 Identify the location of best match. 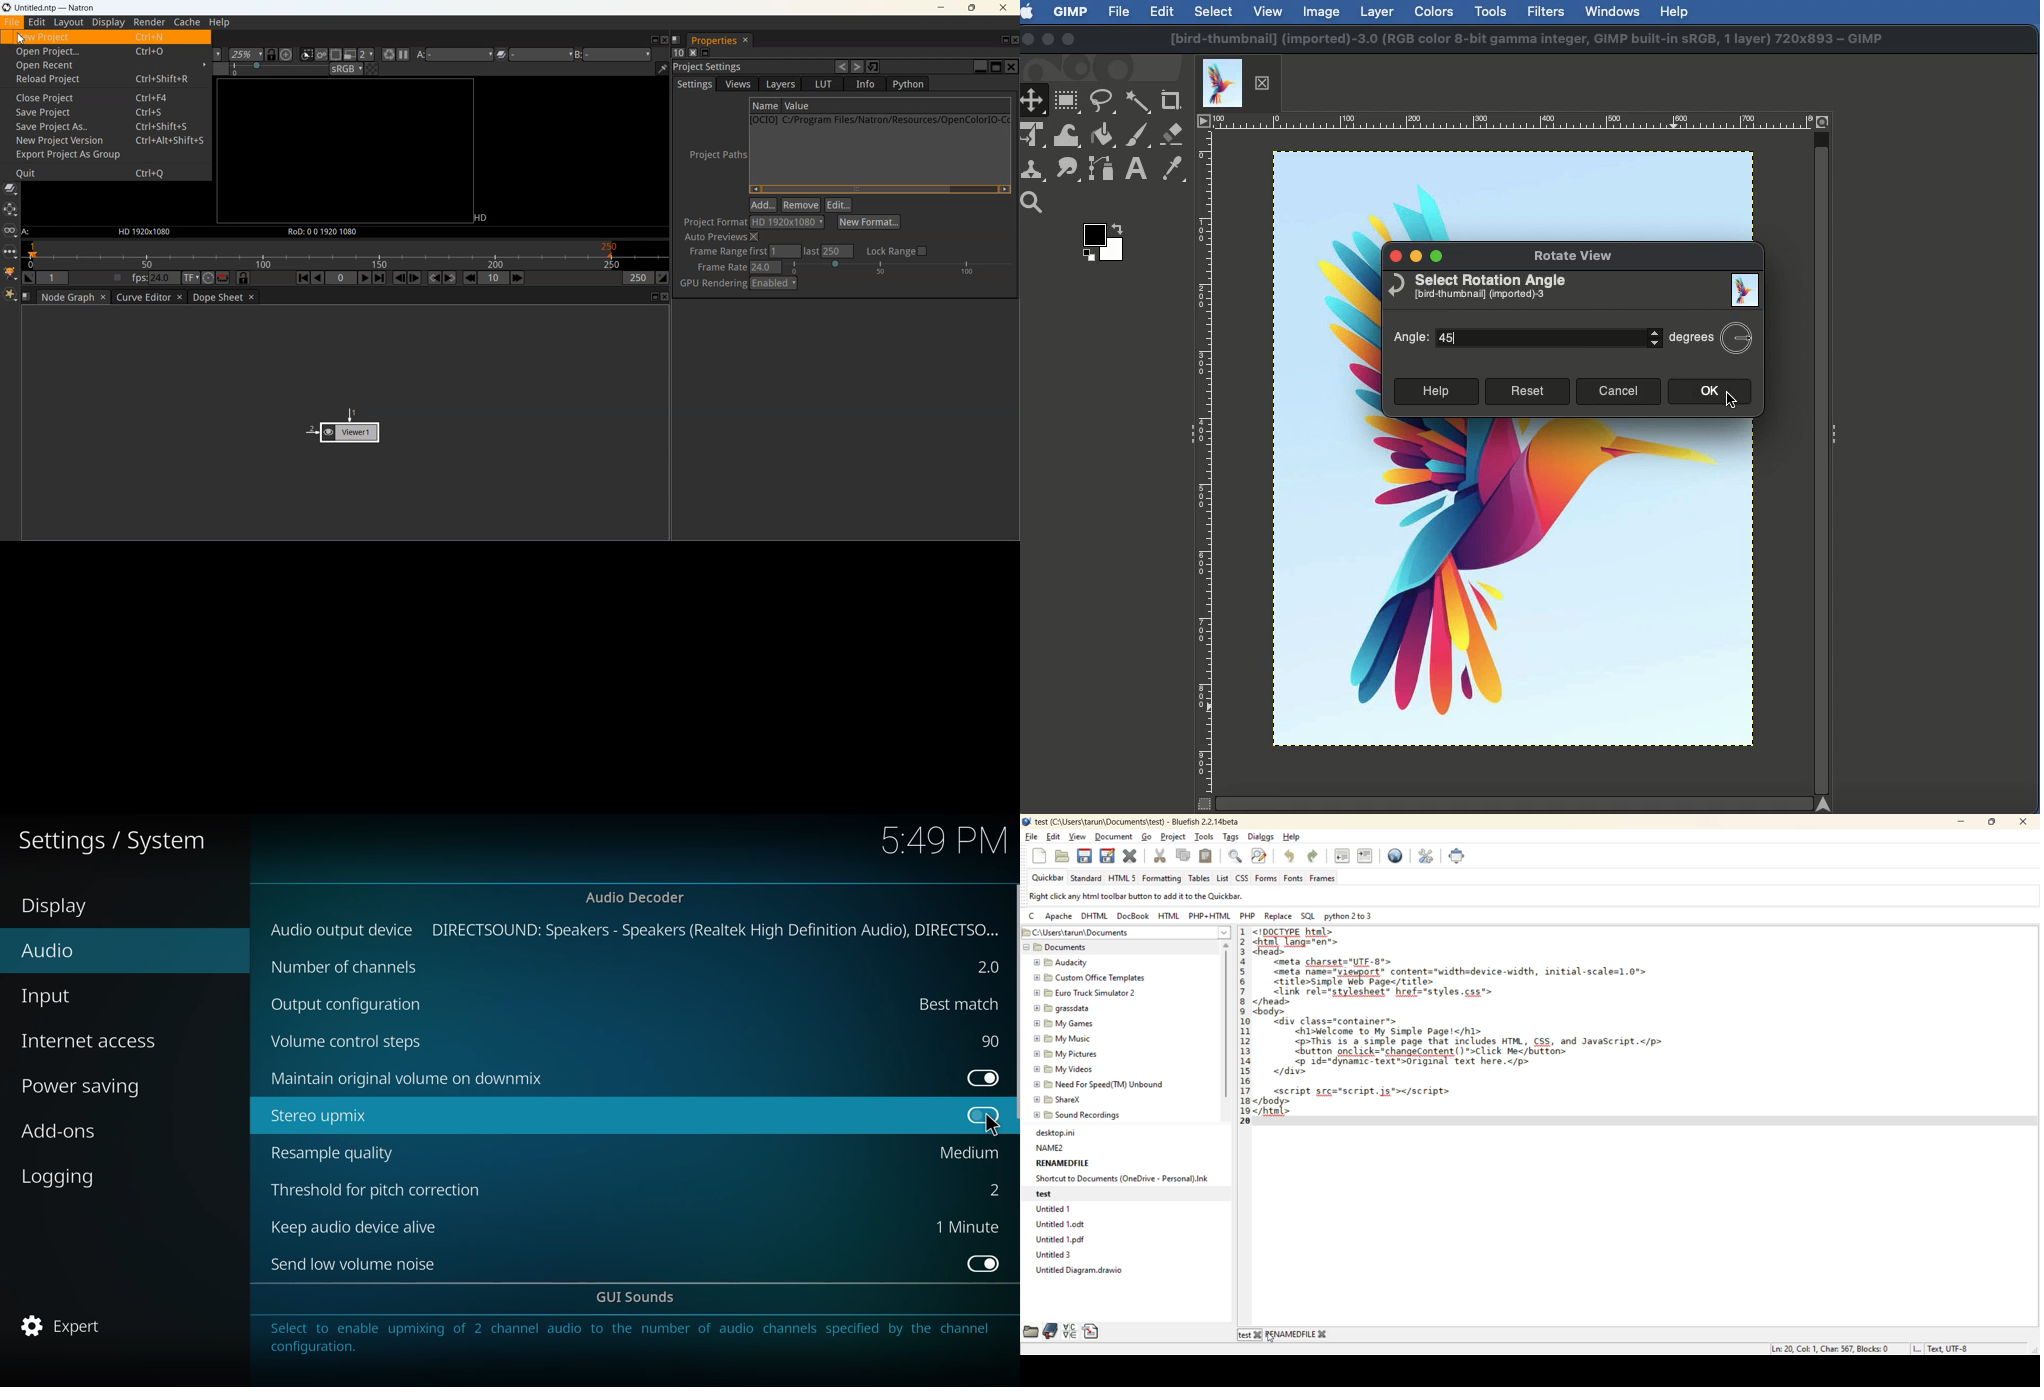
(955, 1004).